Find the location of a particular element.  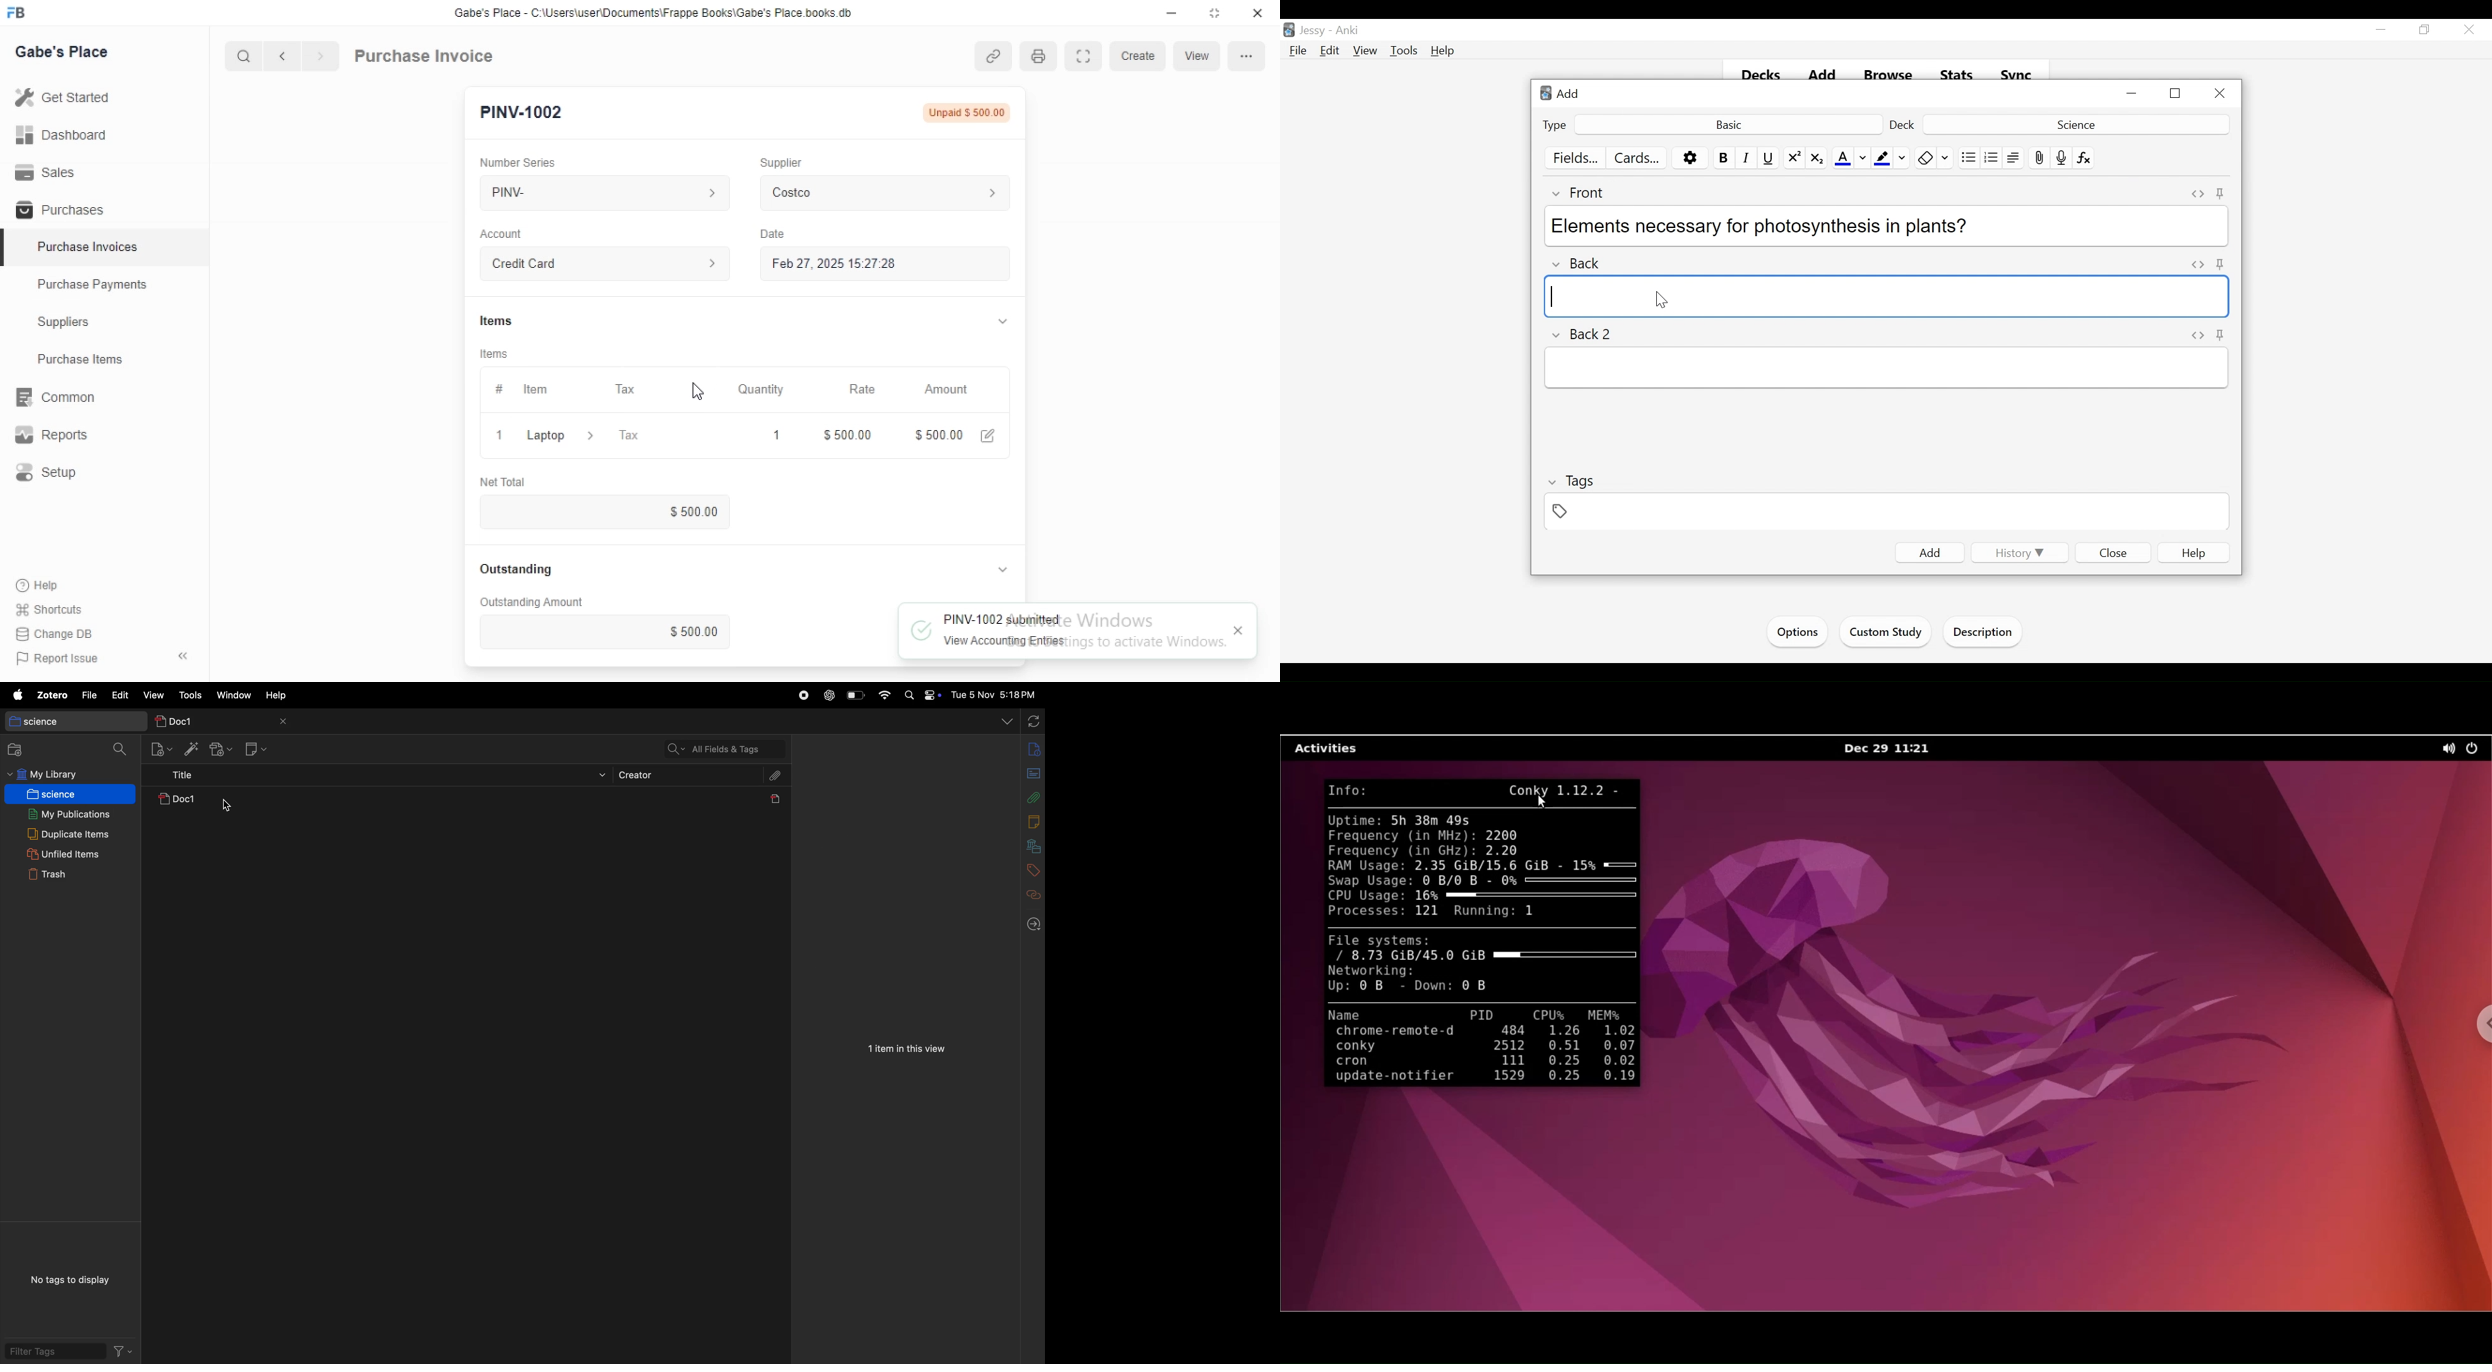

Cursor is located at coordinates (700, 391).